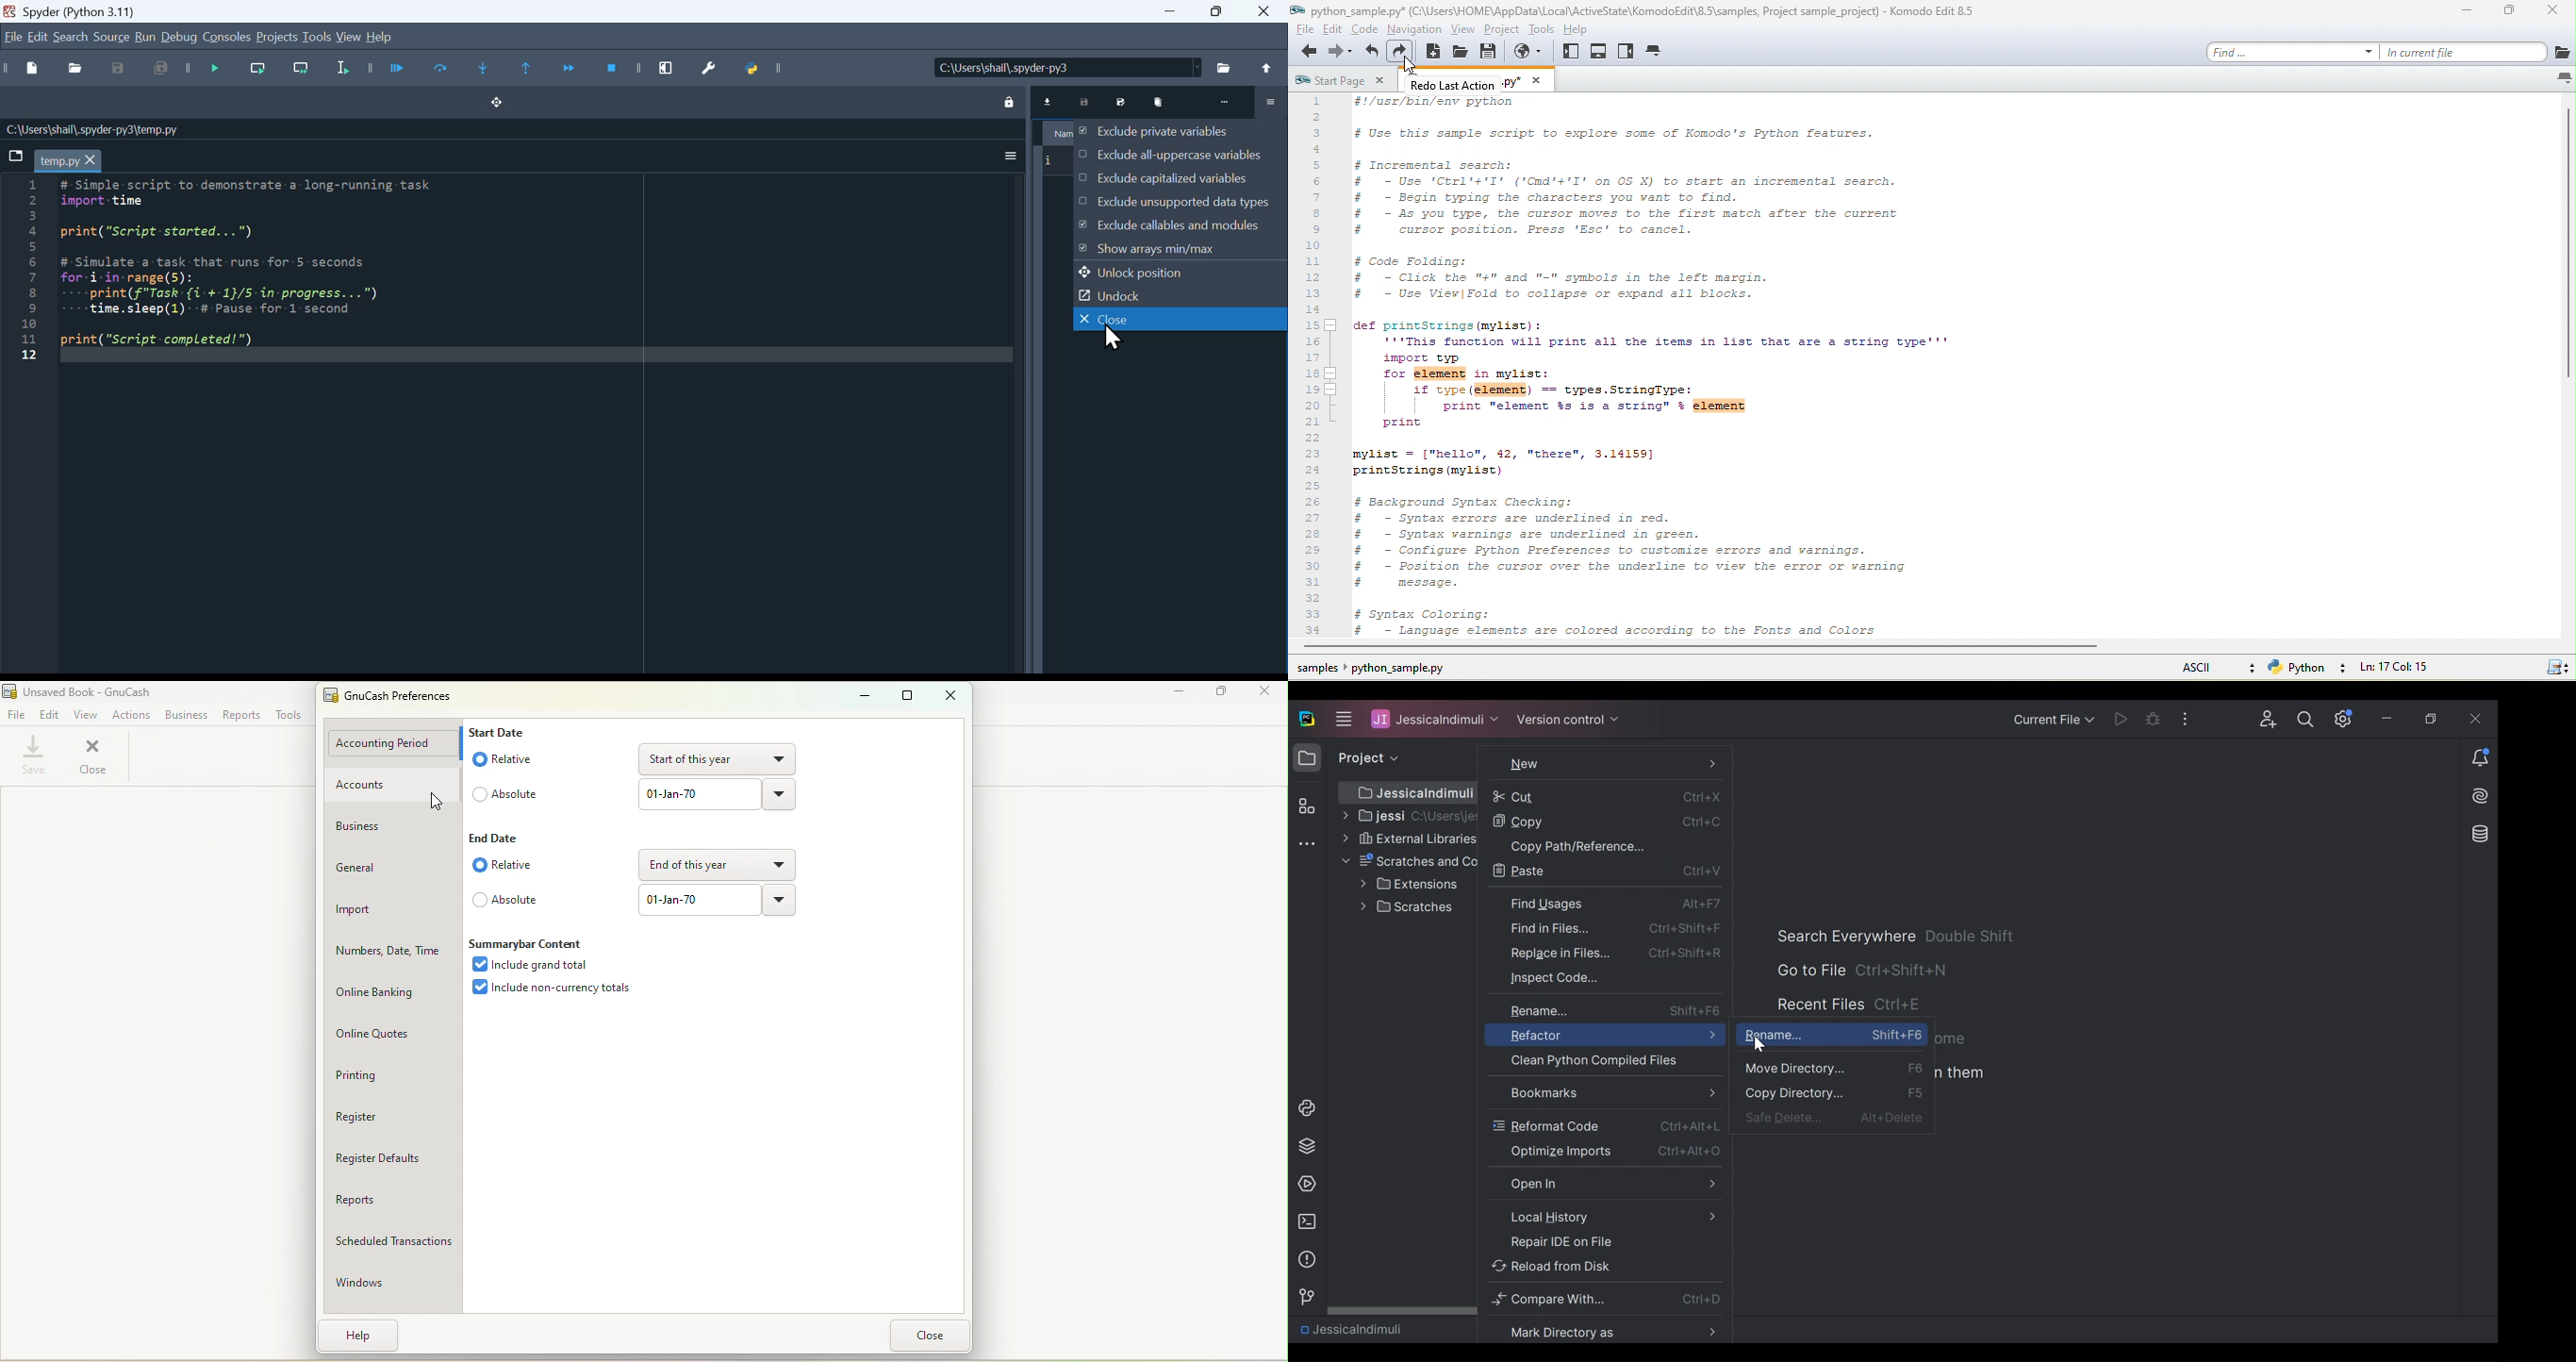 The height and width of the screenshot is (1372, 2576). I want to click on C:\Users\shail\.spyder-py3\temp.py, so click(94, 130).